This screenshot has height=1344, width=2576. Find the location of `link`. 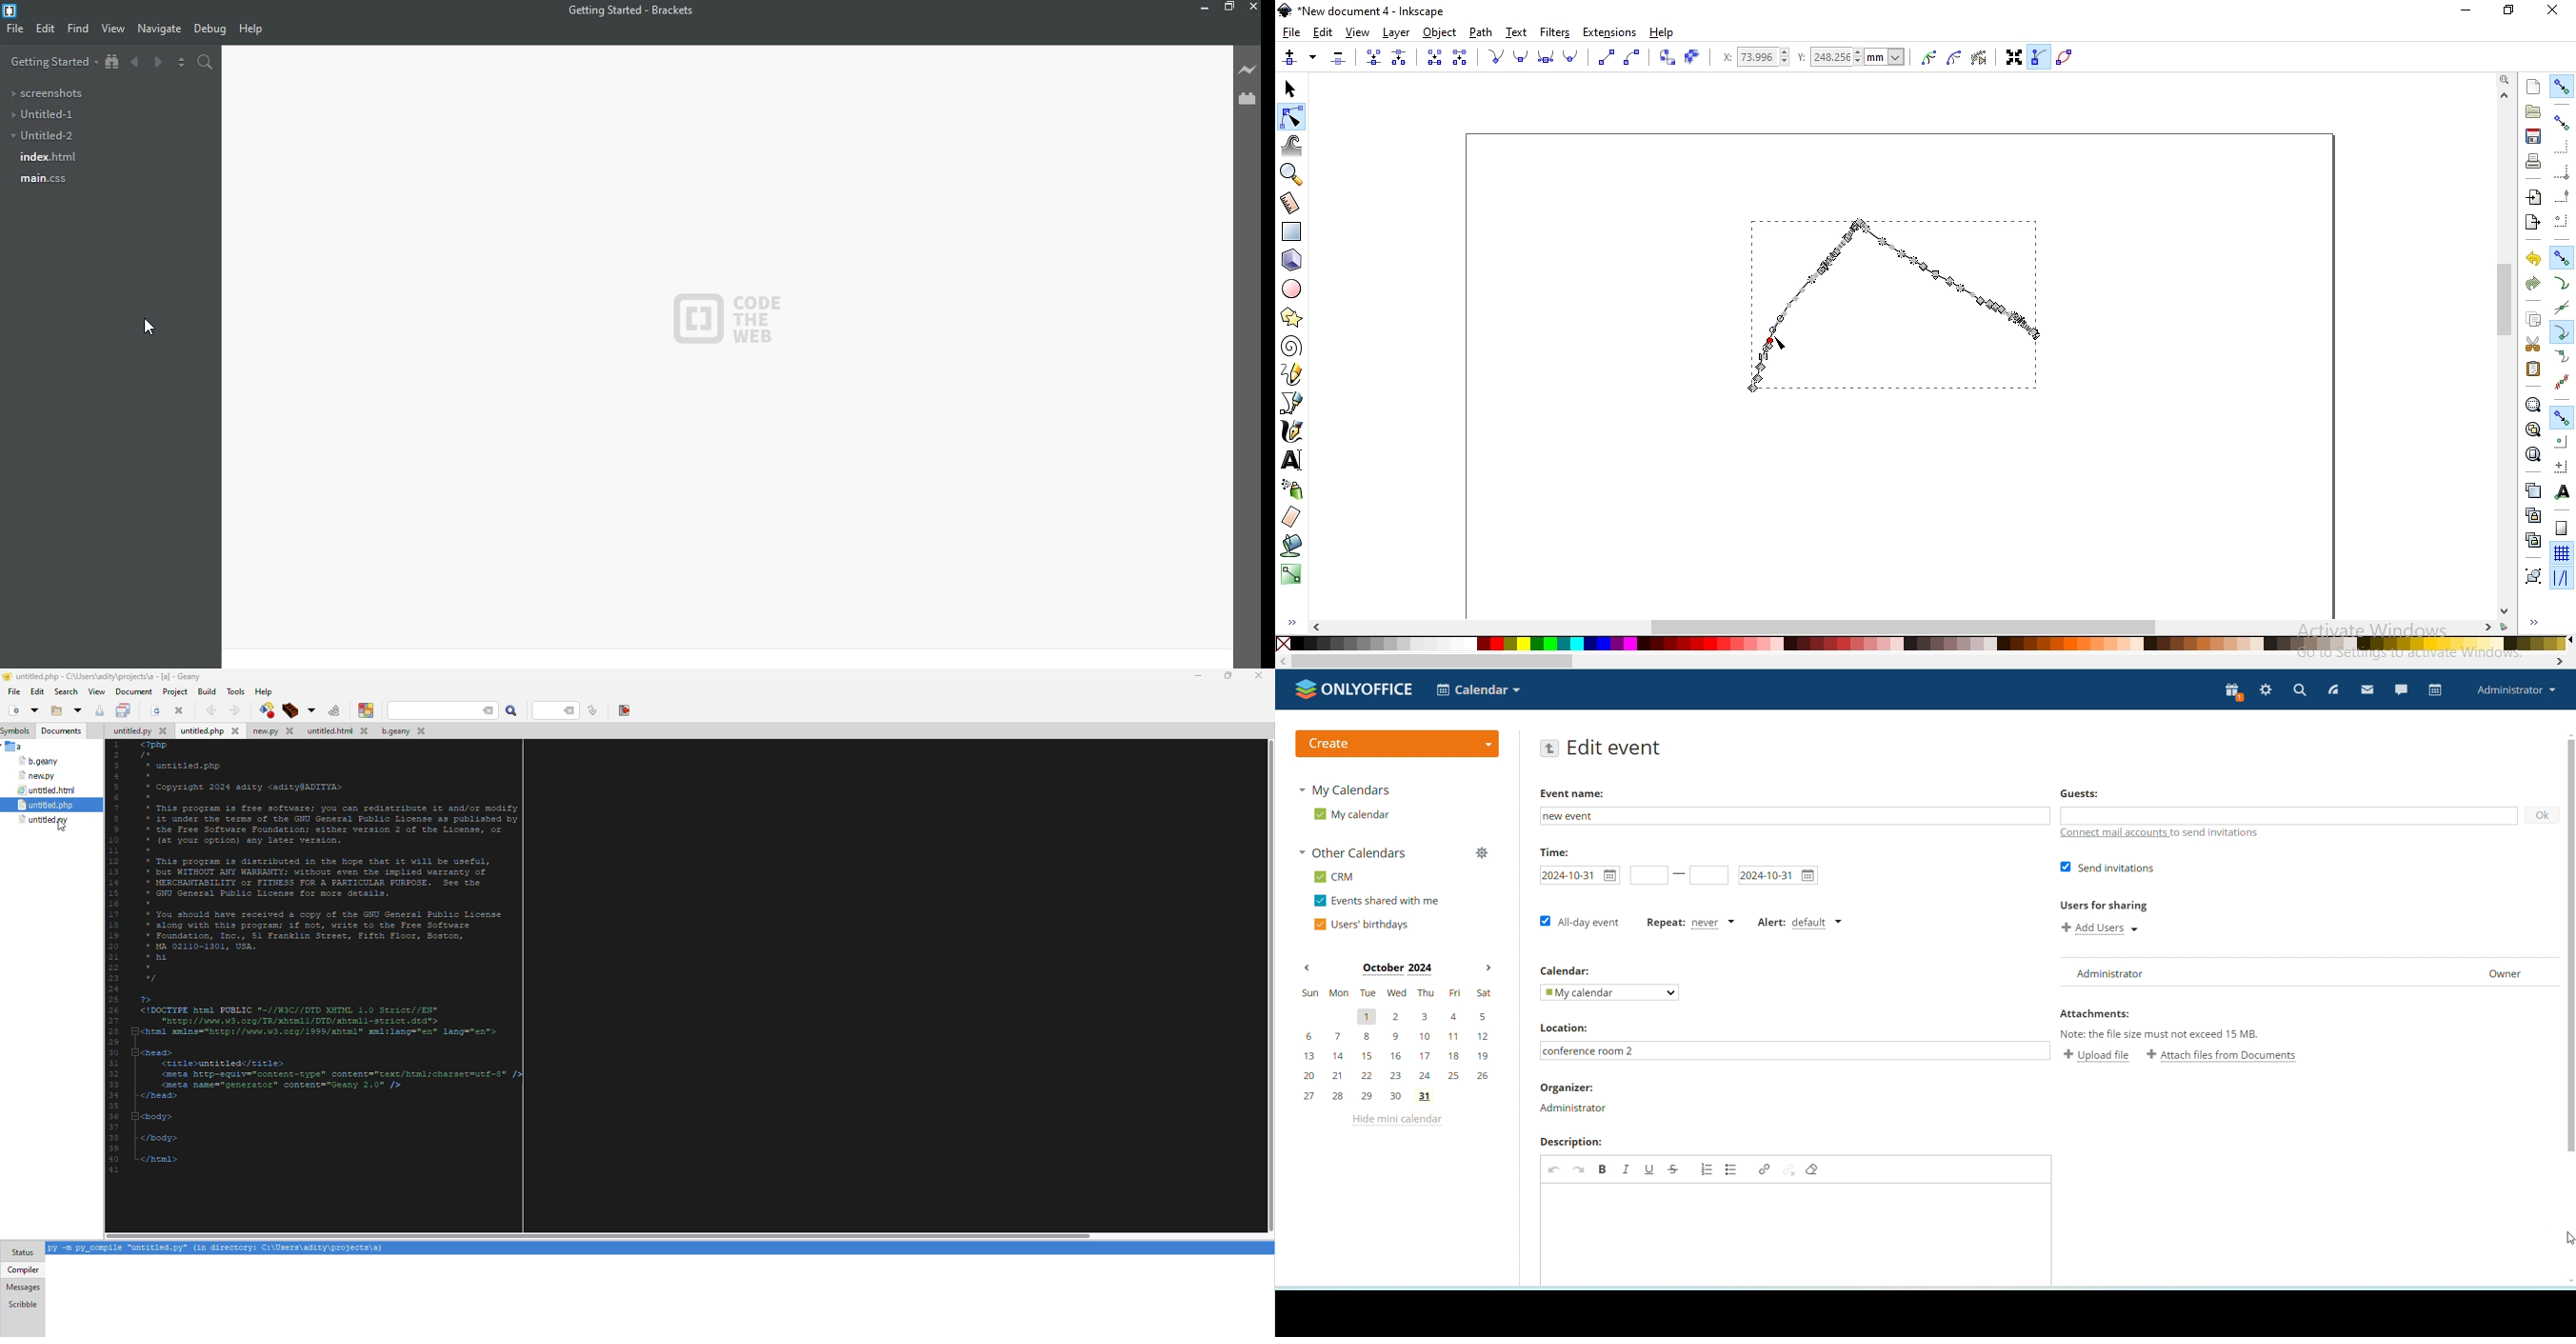

link is located at coordinates (1763, 1169).